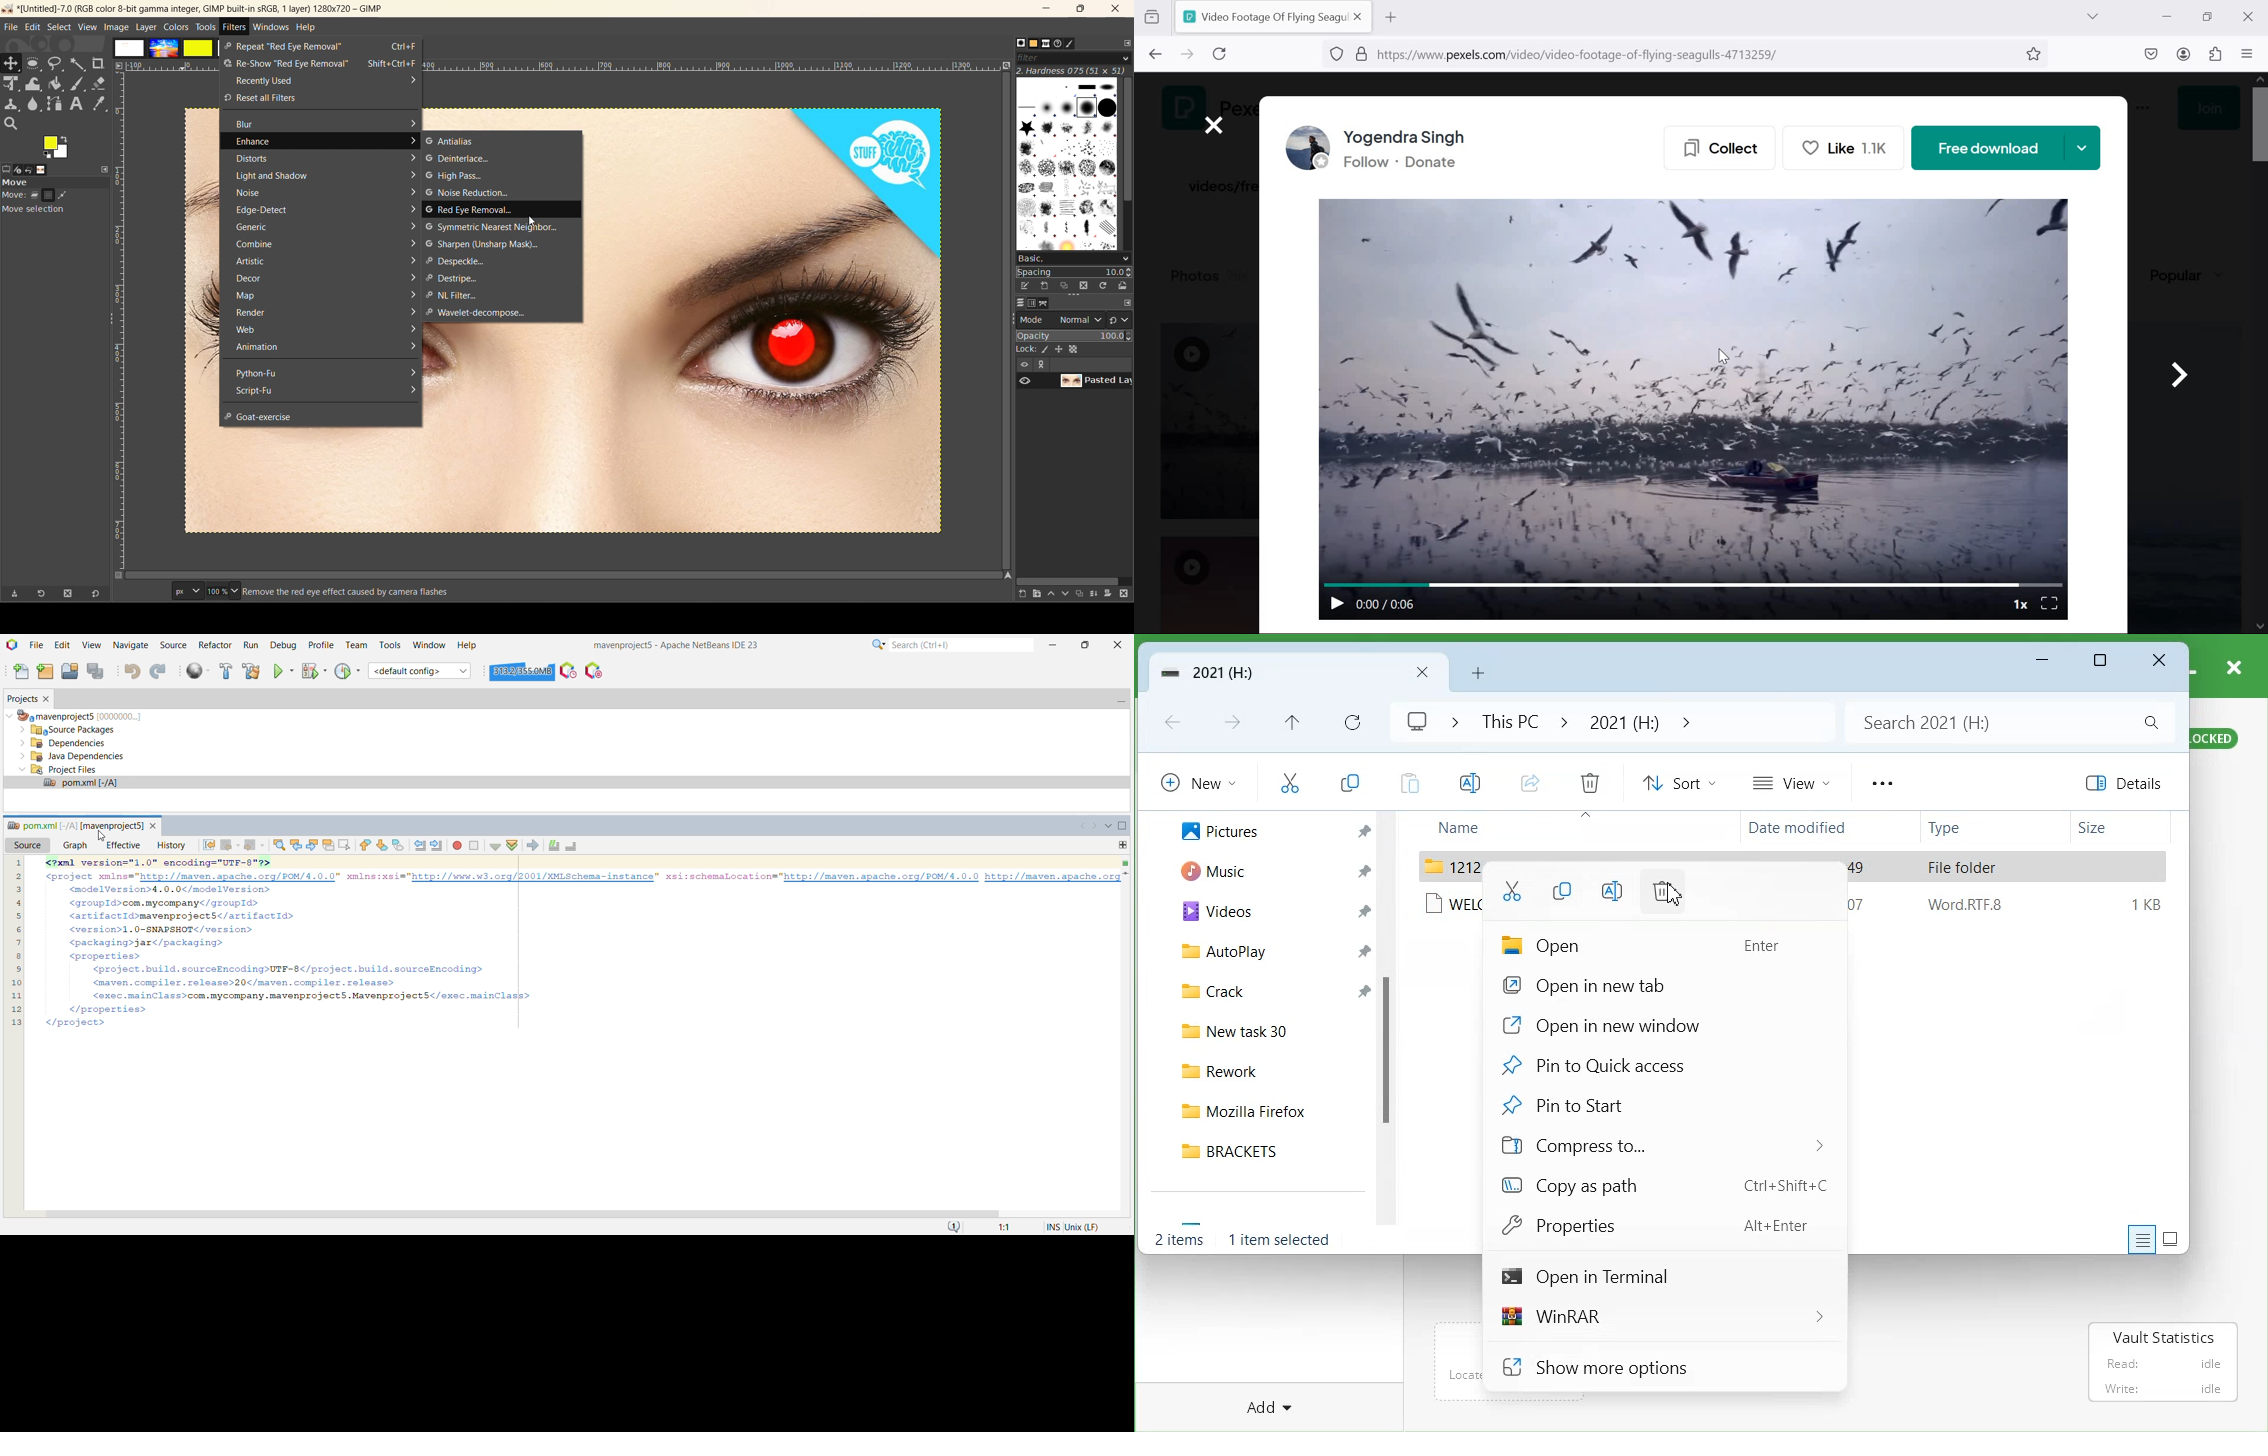  What do you see at coordinates (1213, 912) in the screenshot?
I see `Videos` at bounding box center [1213, 912].